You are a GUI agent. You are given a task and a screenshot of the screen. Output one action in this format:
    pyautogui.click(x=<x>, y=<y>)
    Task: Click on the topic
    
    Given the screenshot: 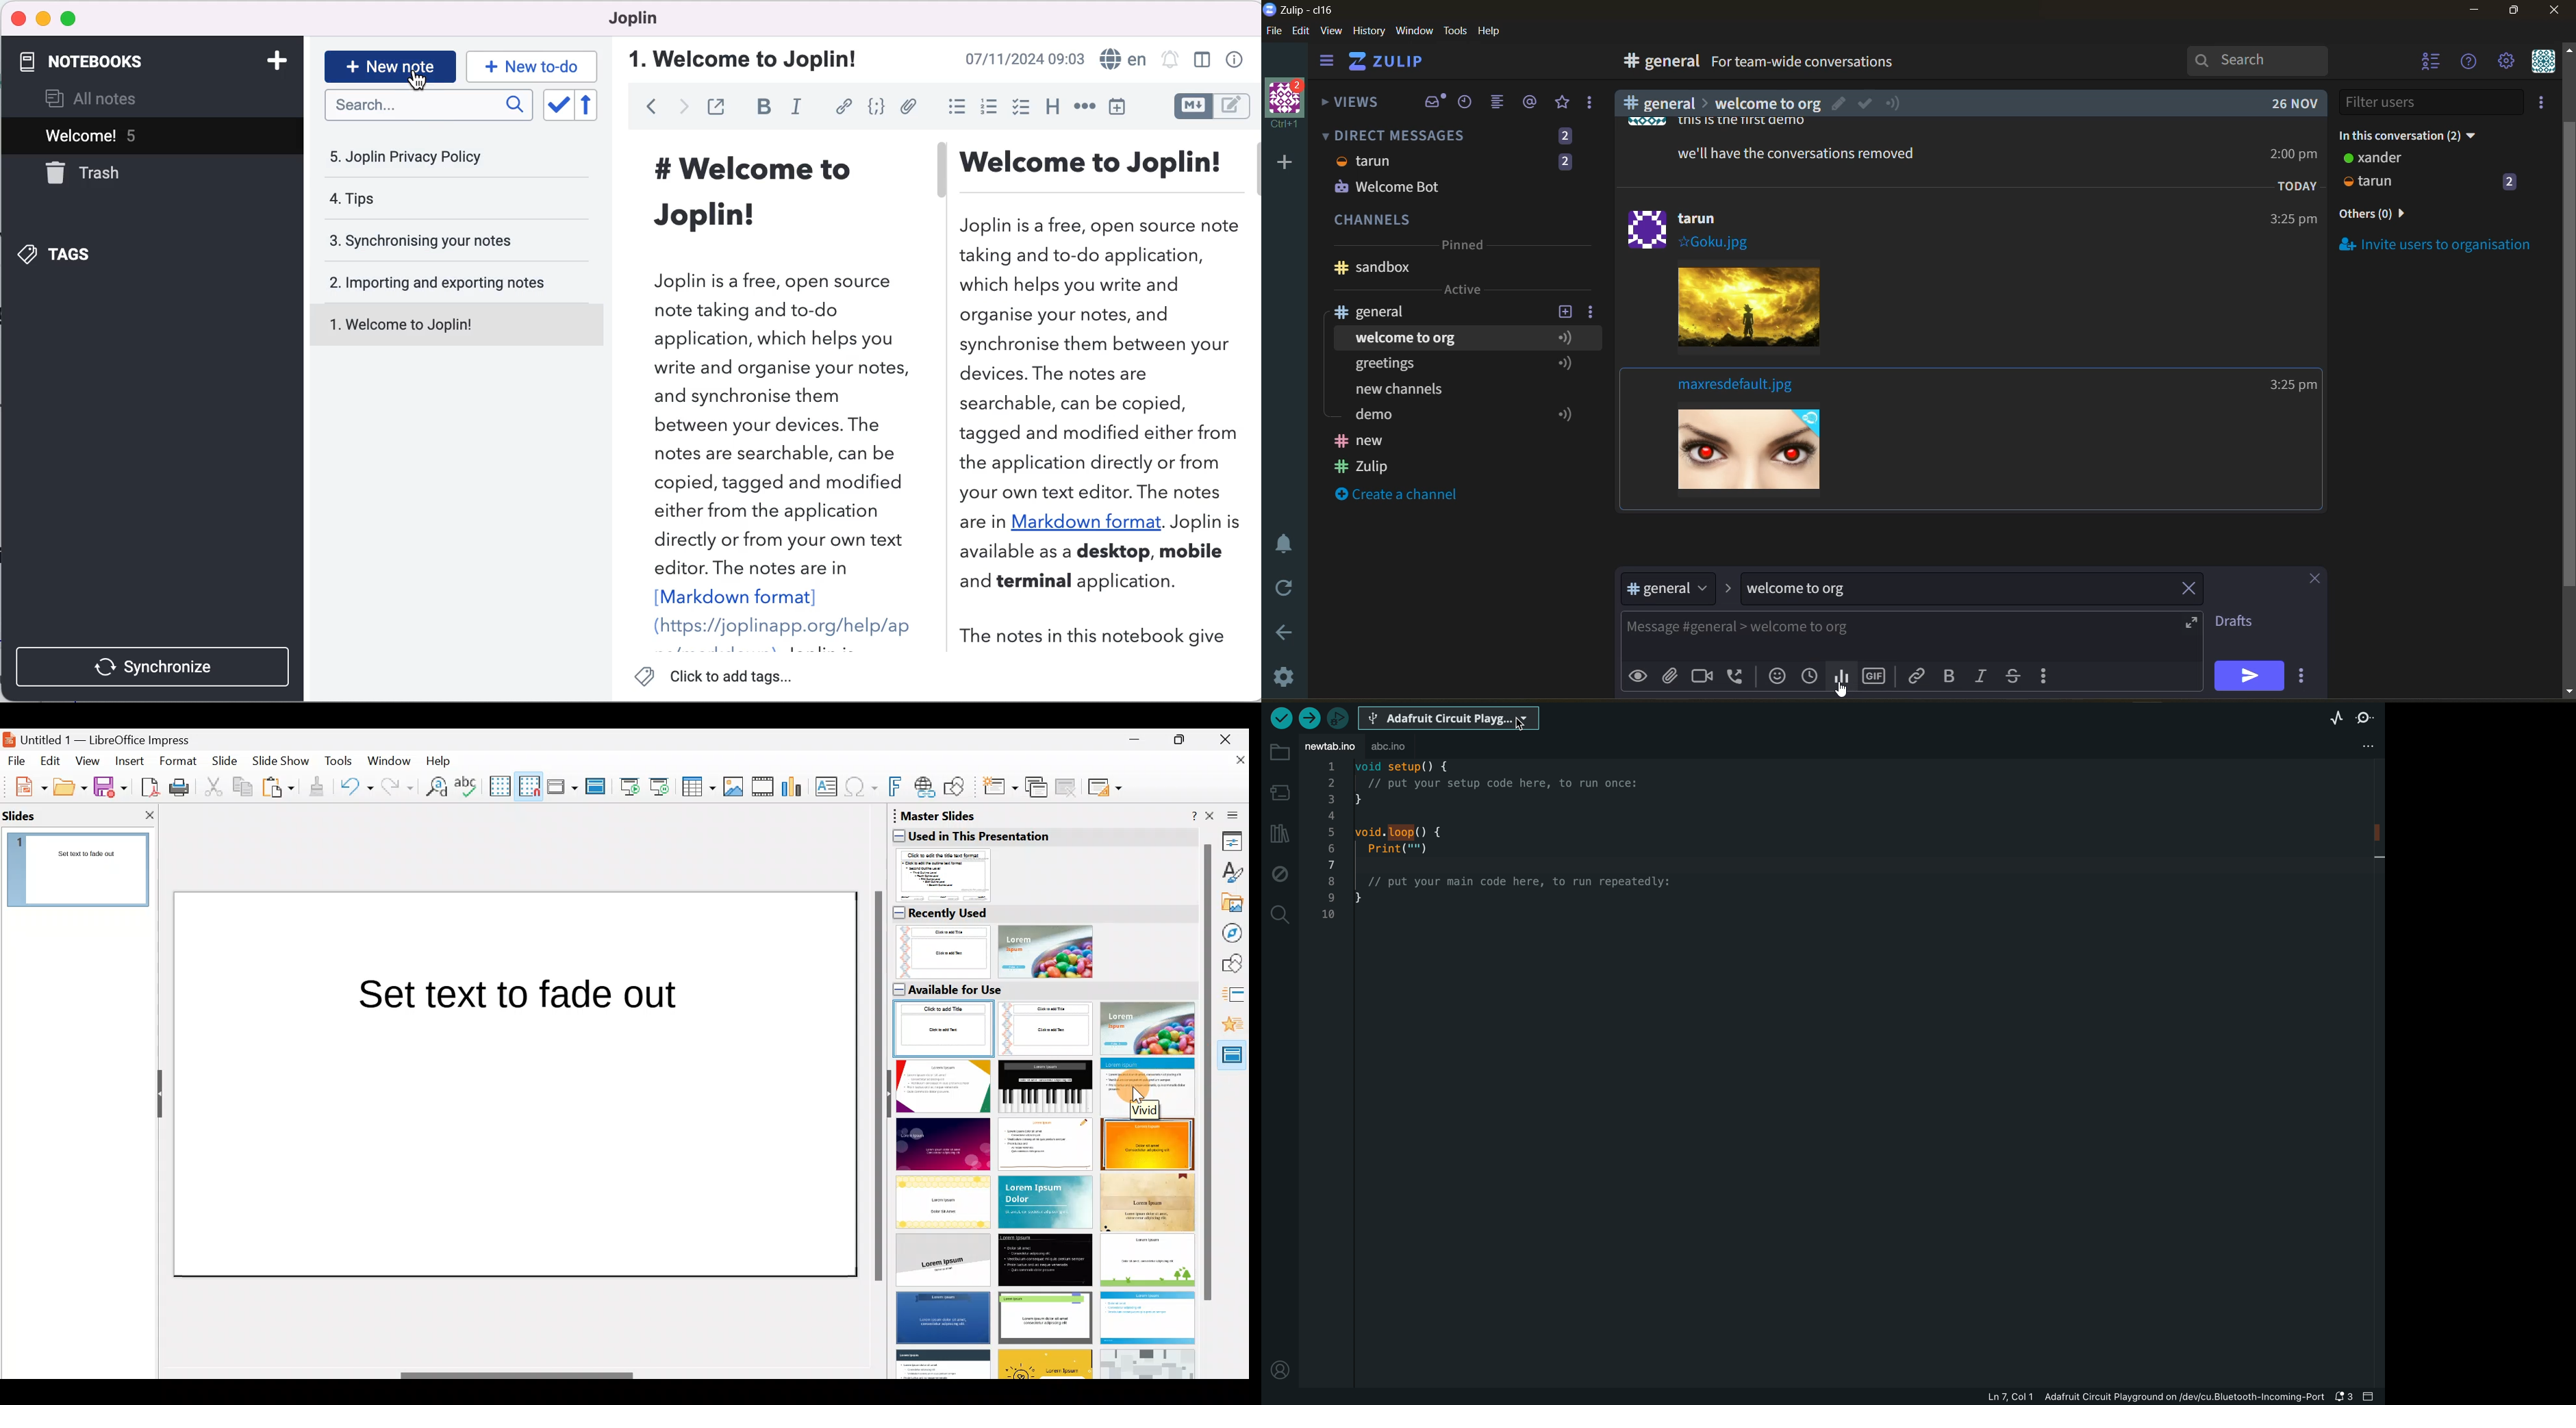 What is the action you would take?
    pyautogui.click(x=1804, y=590)
    